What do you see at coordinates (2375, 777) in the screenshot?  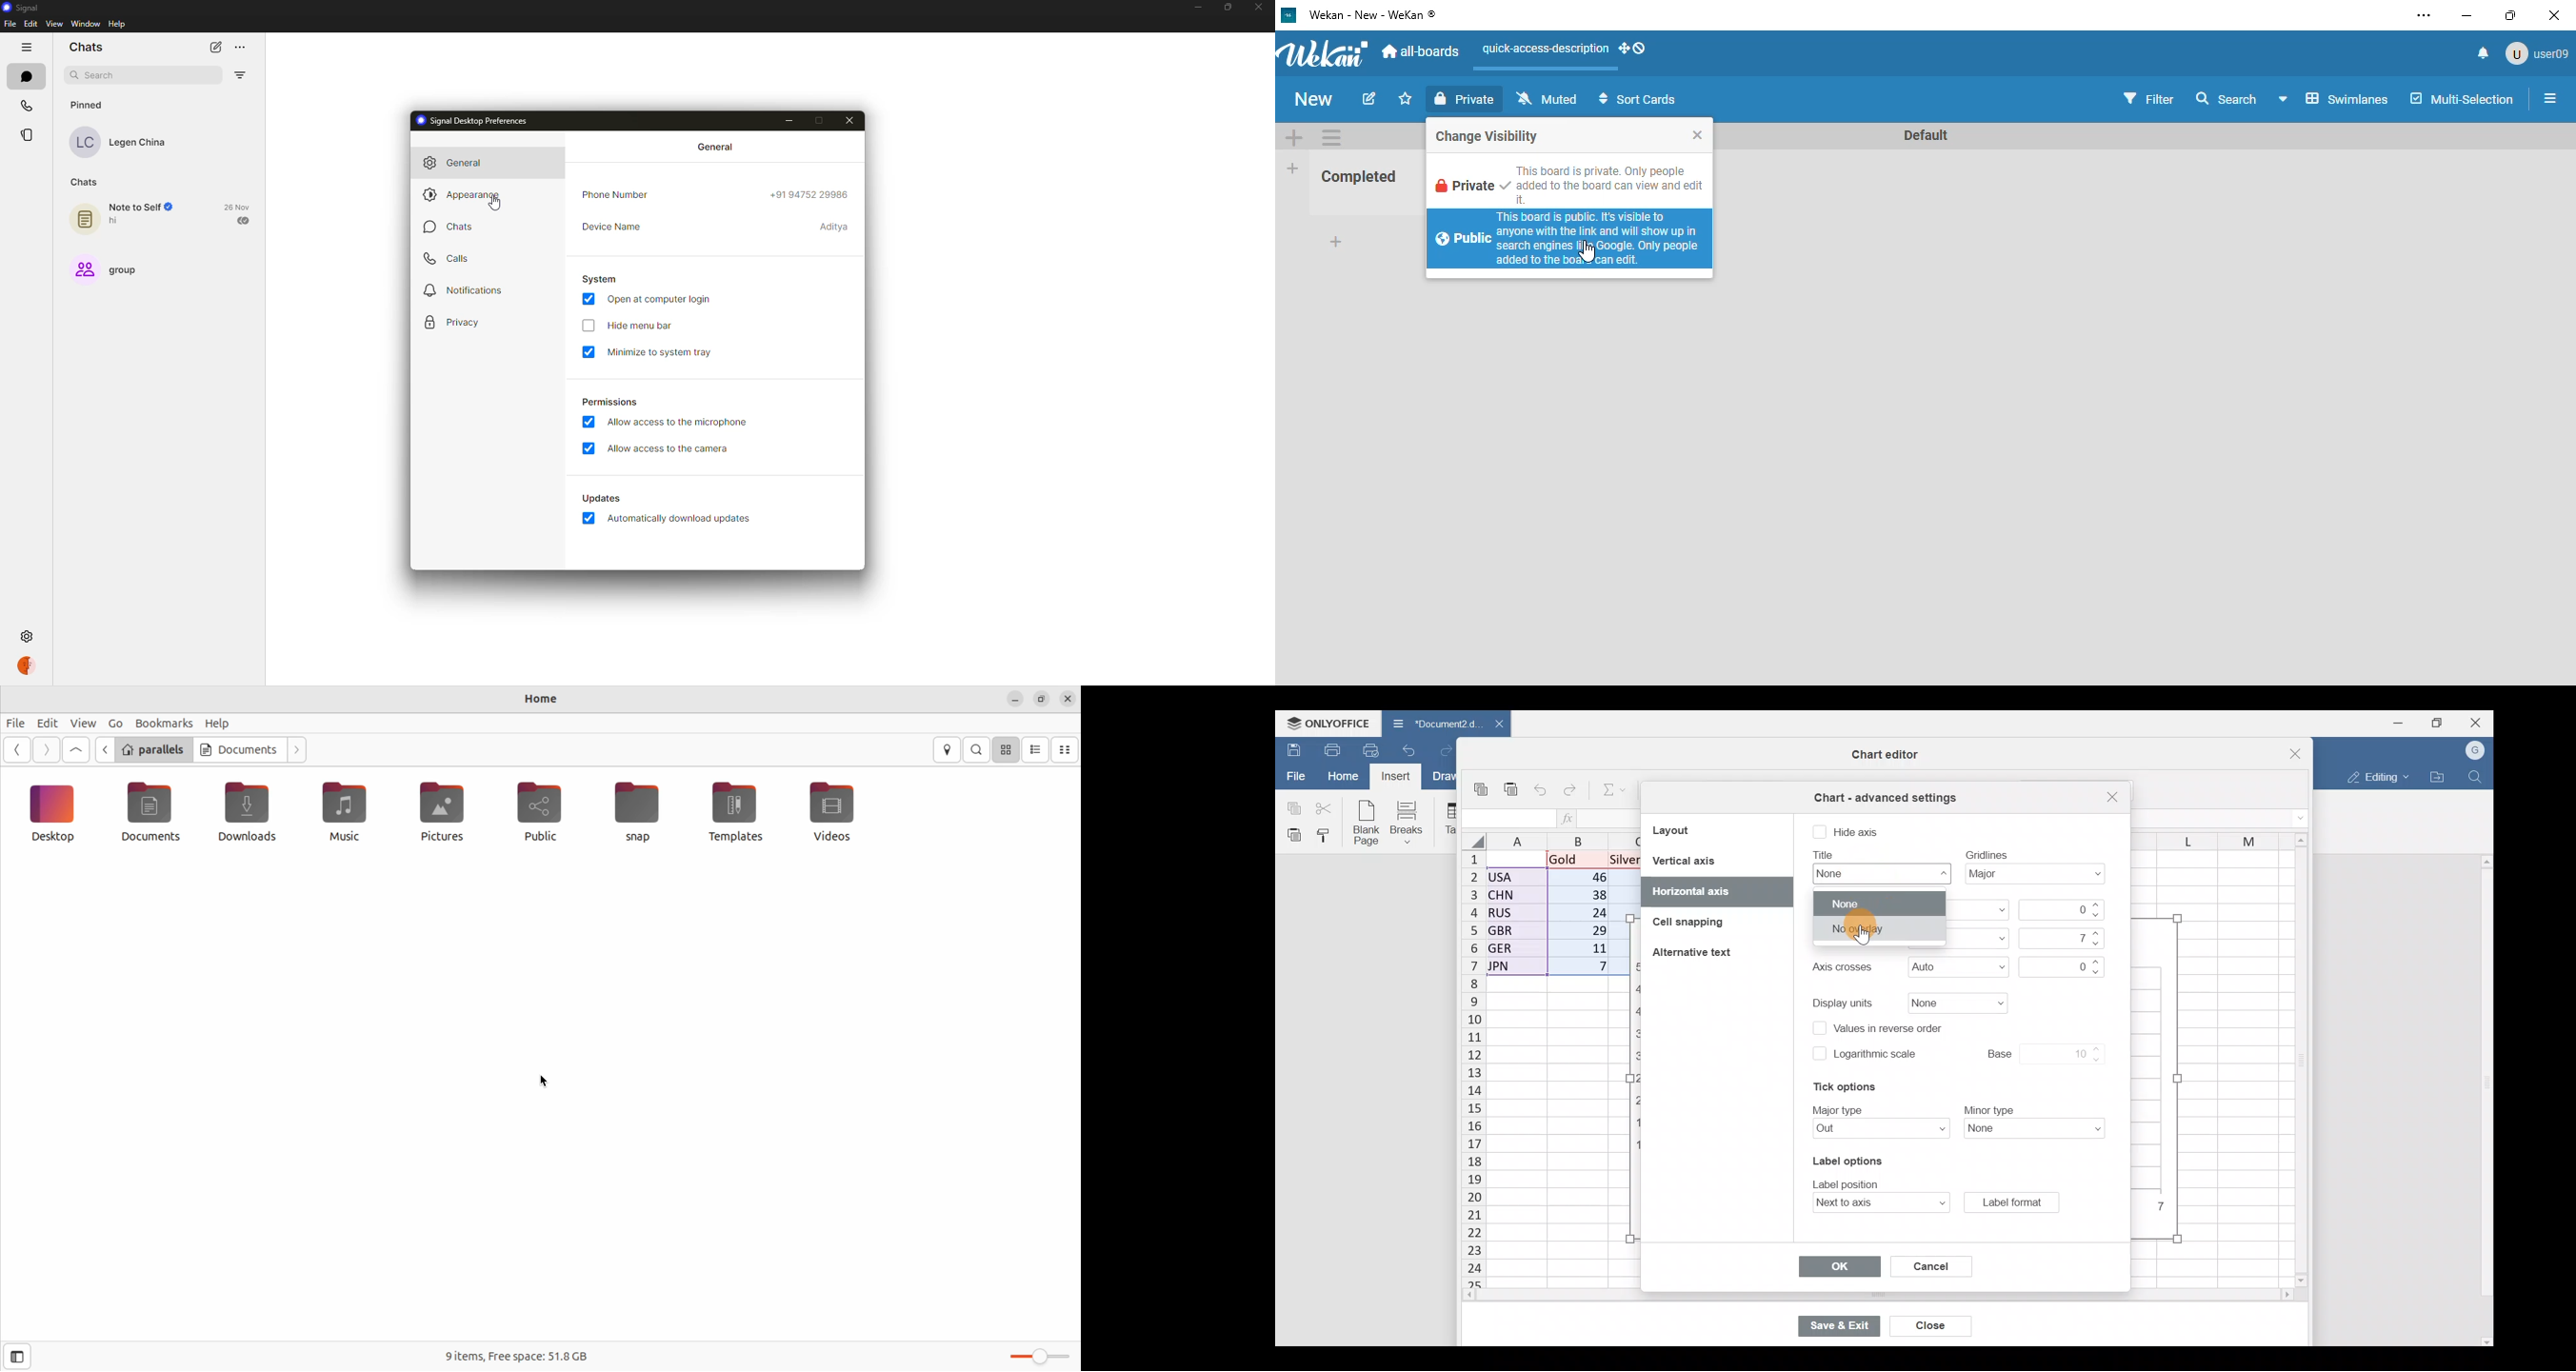 I see `Editing mode` at bounding box center [2375, 777].